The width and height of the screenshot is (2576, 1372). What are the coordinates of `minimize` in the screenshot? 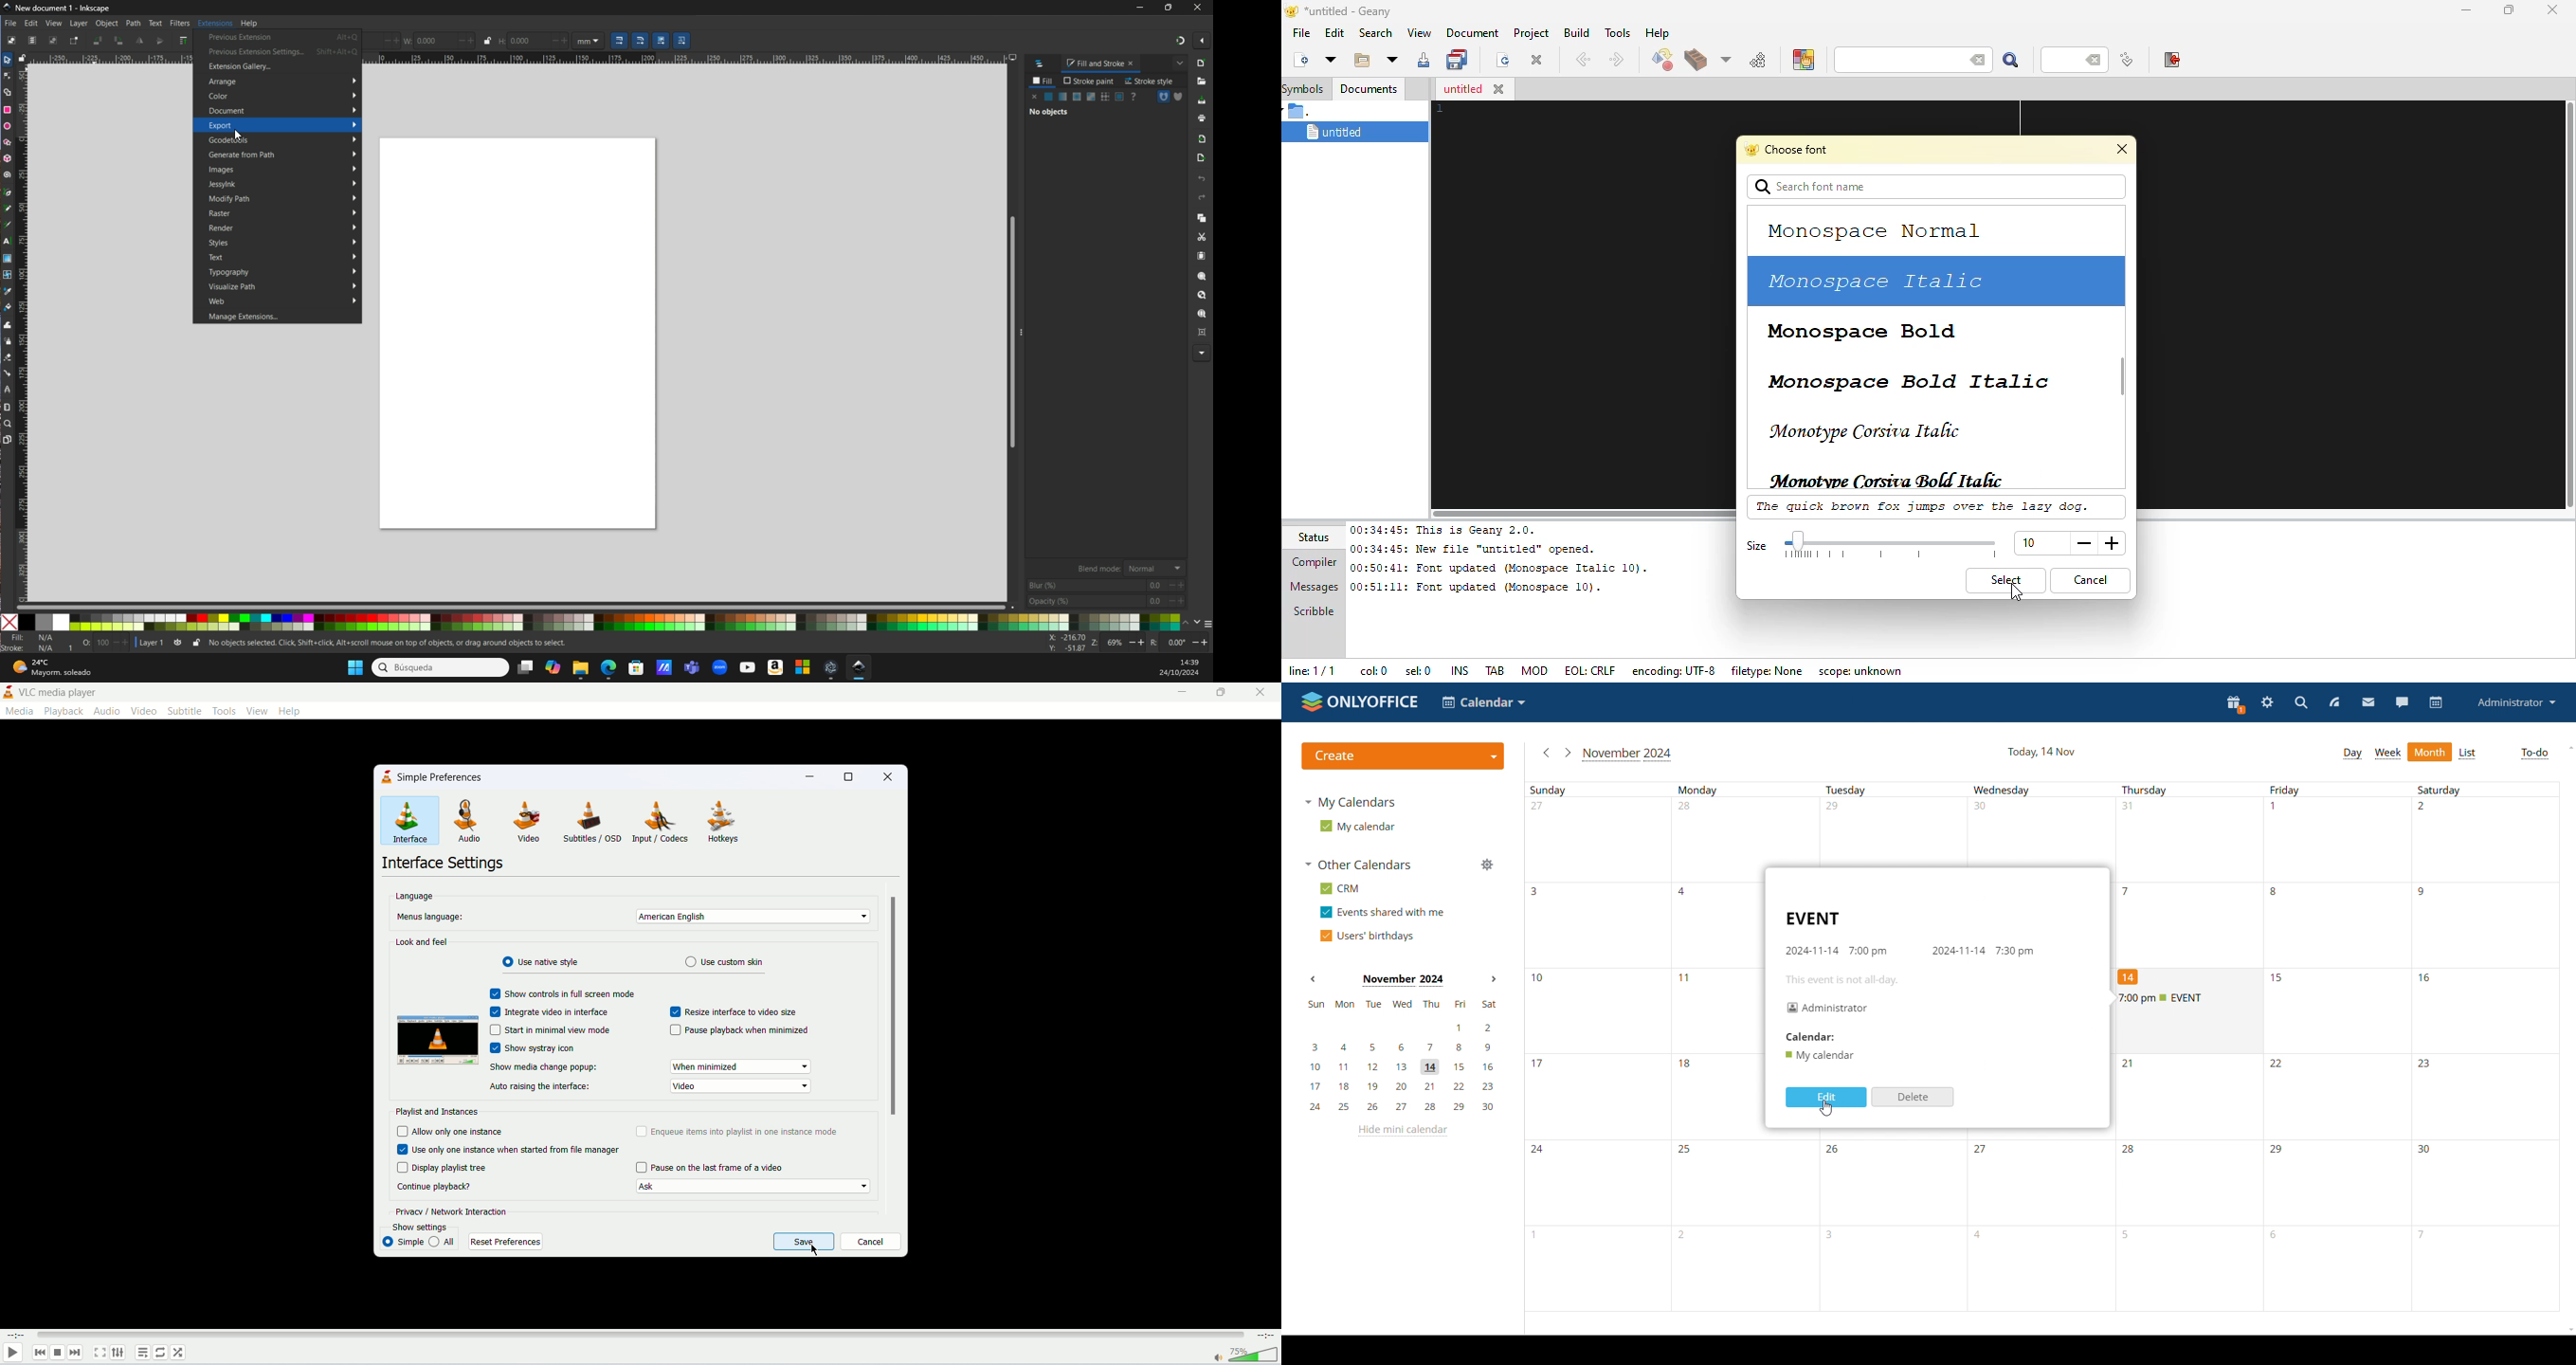 It's located at (1178, 692).